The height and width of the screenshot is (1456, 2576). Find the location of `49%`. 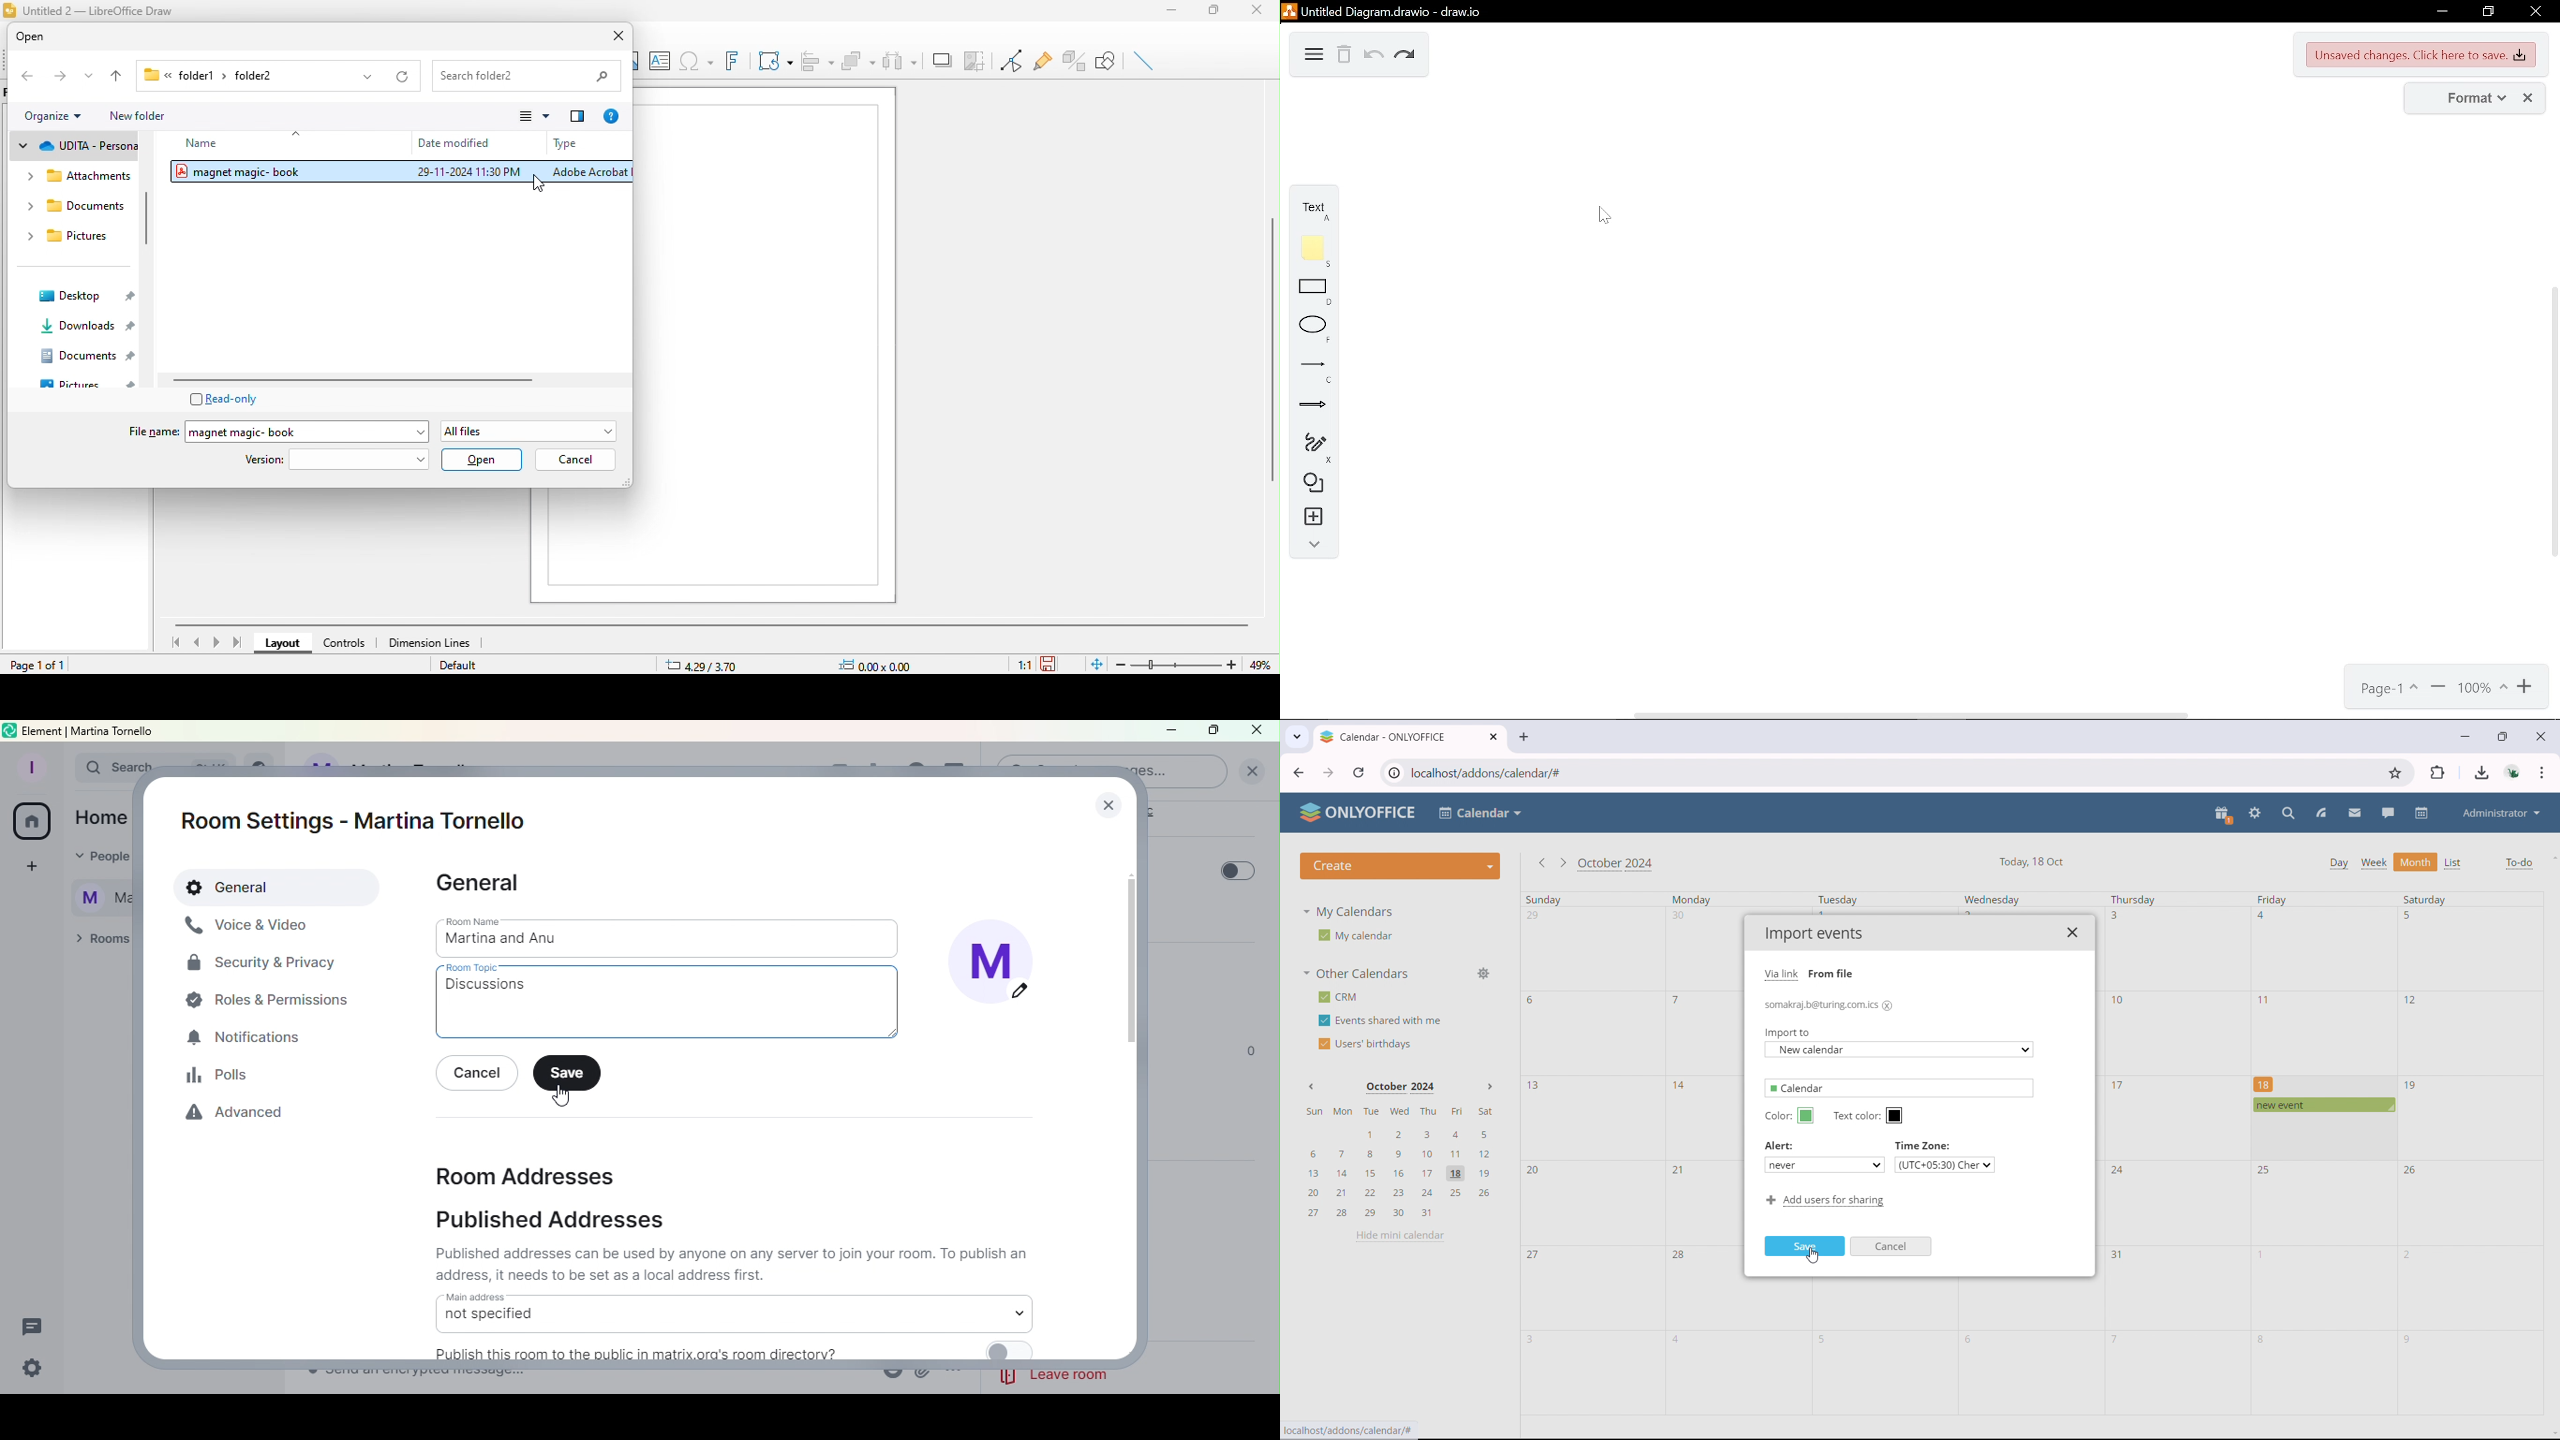

49% is located at coordinates (1265, 664).